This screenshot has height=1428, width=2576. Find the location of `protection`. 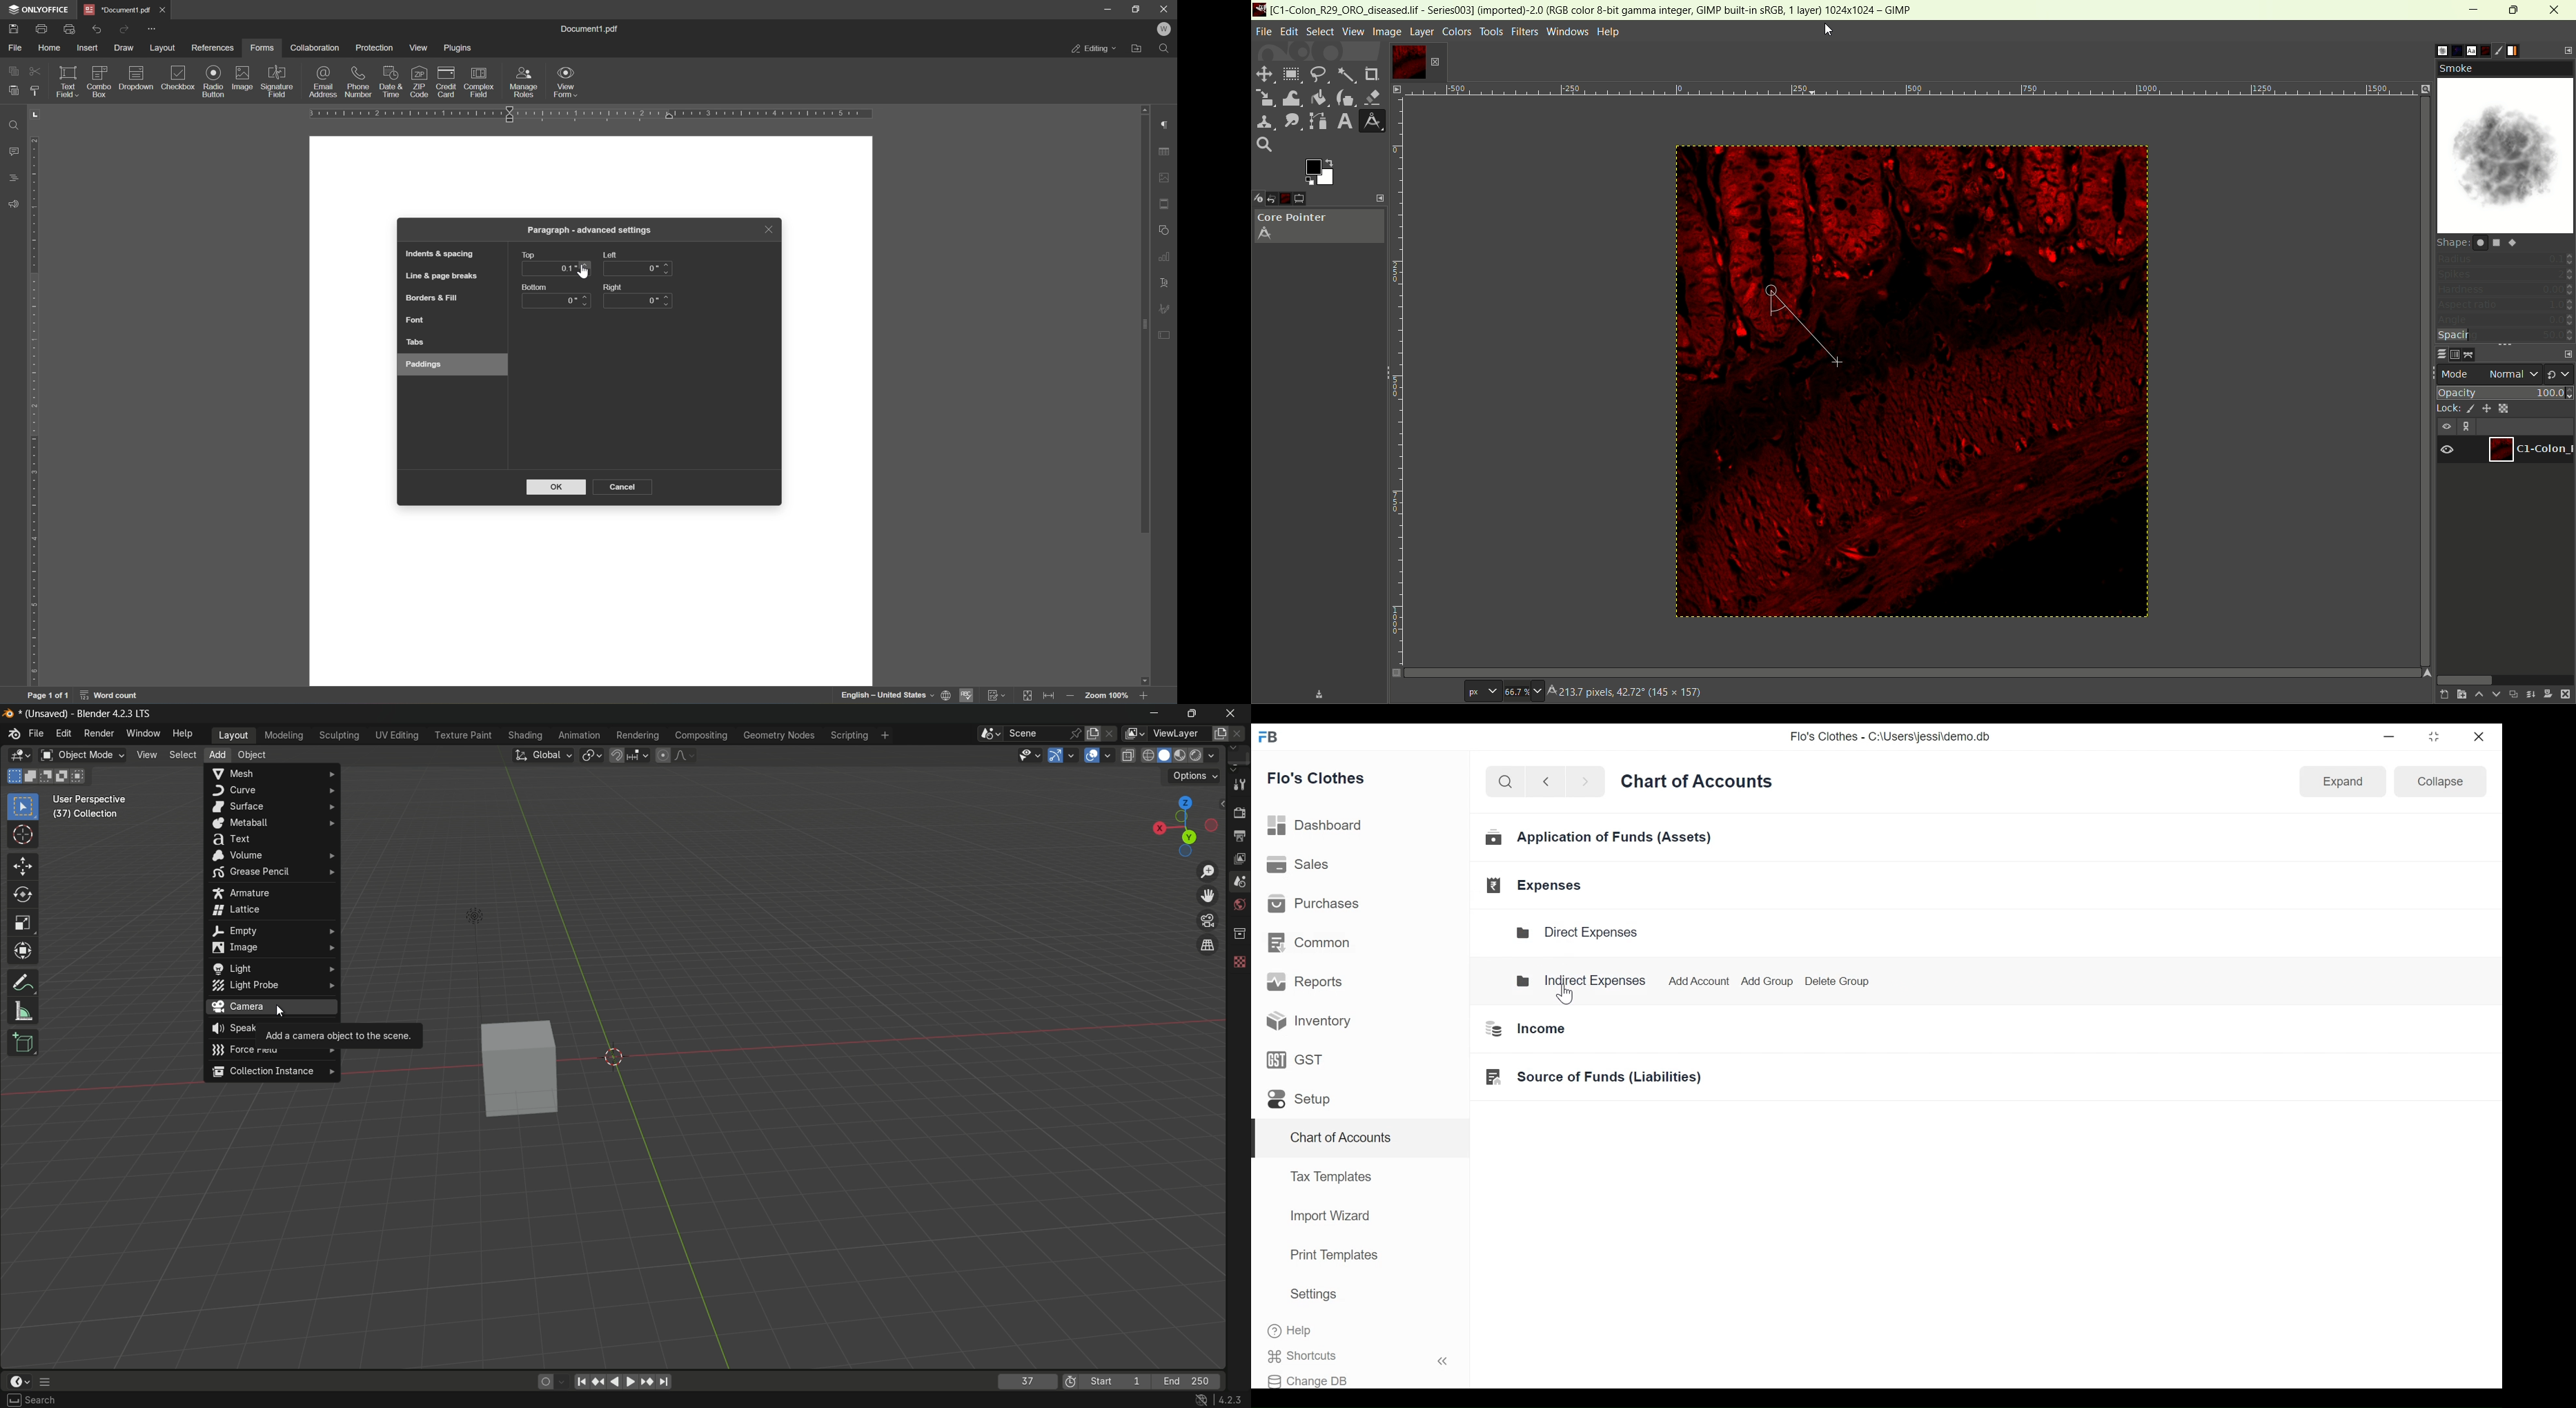

protection is located at coordinates (375, 47).